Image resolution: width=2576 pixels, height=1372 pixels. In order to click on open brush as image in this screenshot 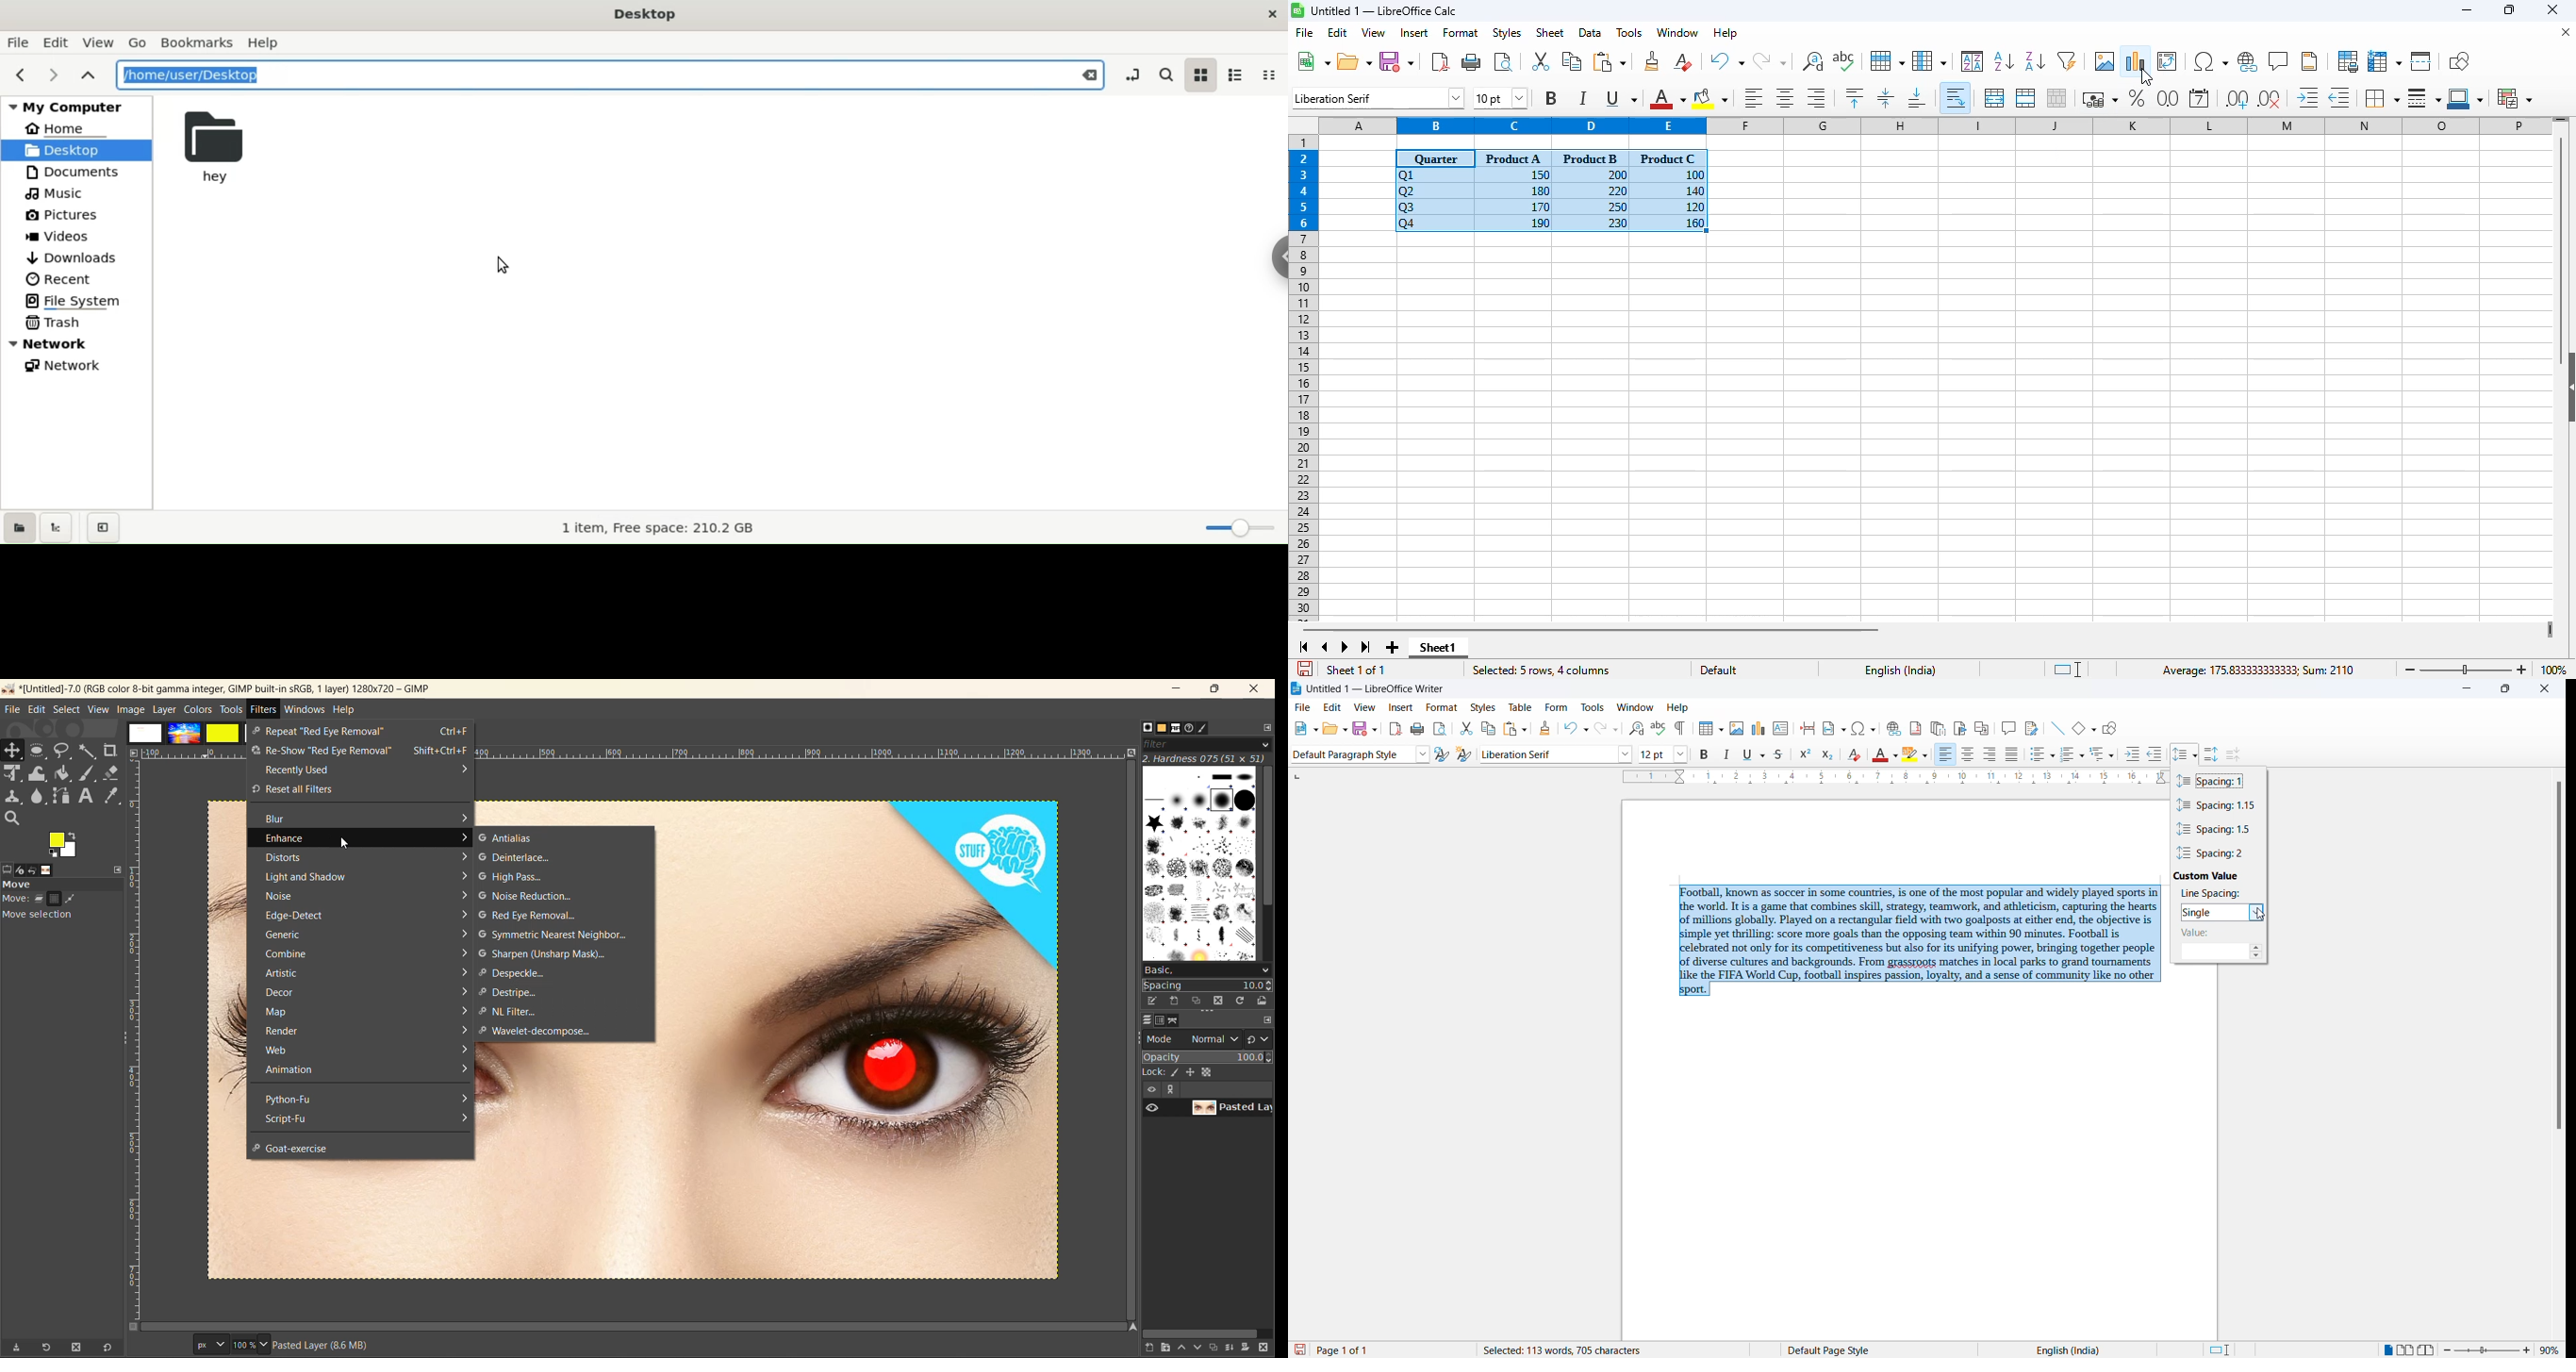, I will do `click(1263, 1002)`.